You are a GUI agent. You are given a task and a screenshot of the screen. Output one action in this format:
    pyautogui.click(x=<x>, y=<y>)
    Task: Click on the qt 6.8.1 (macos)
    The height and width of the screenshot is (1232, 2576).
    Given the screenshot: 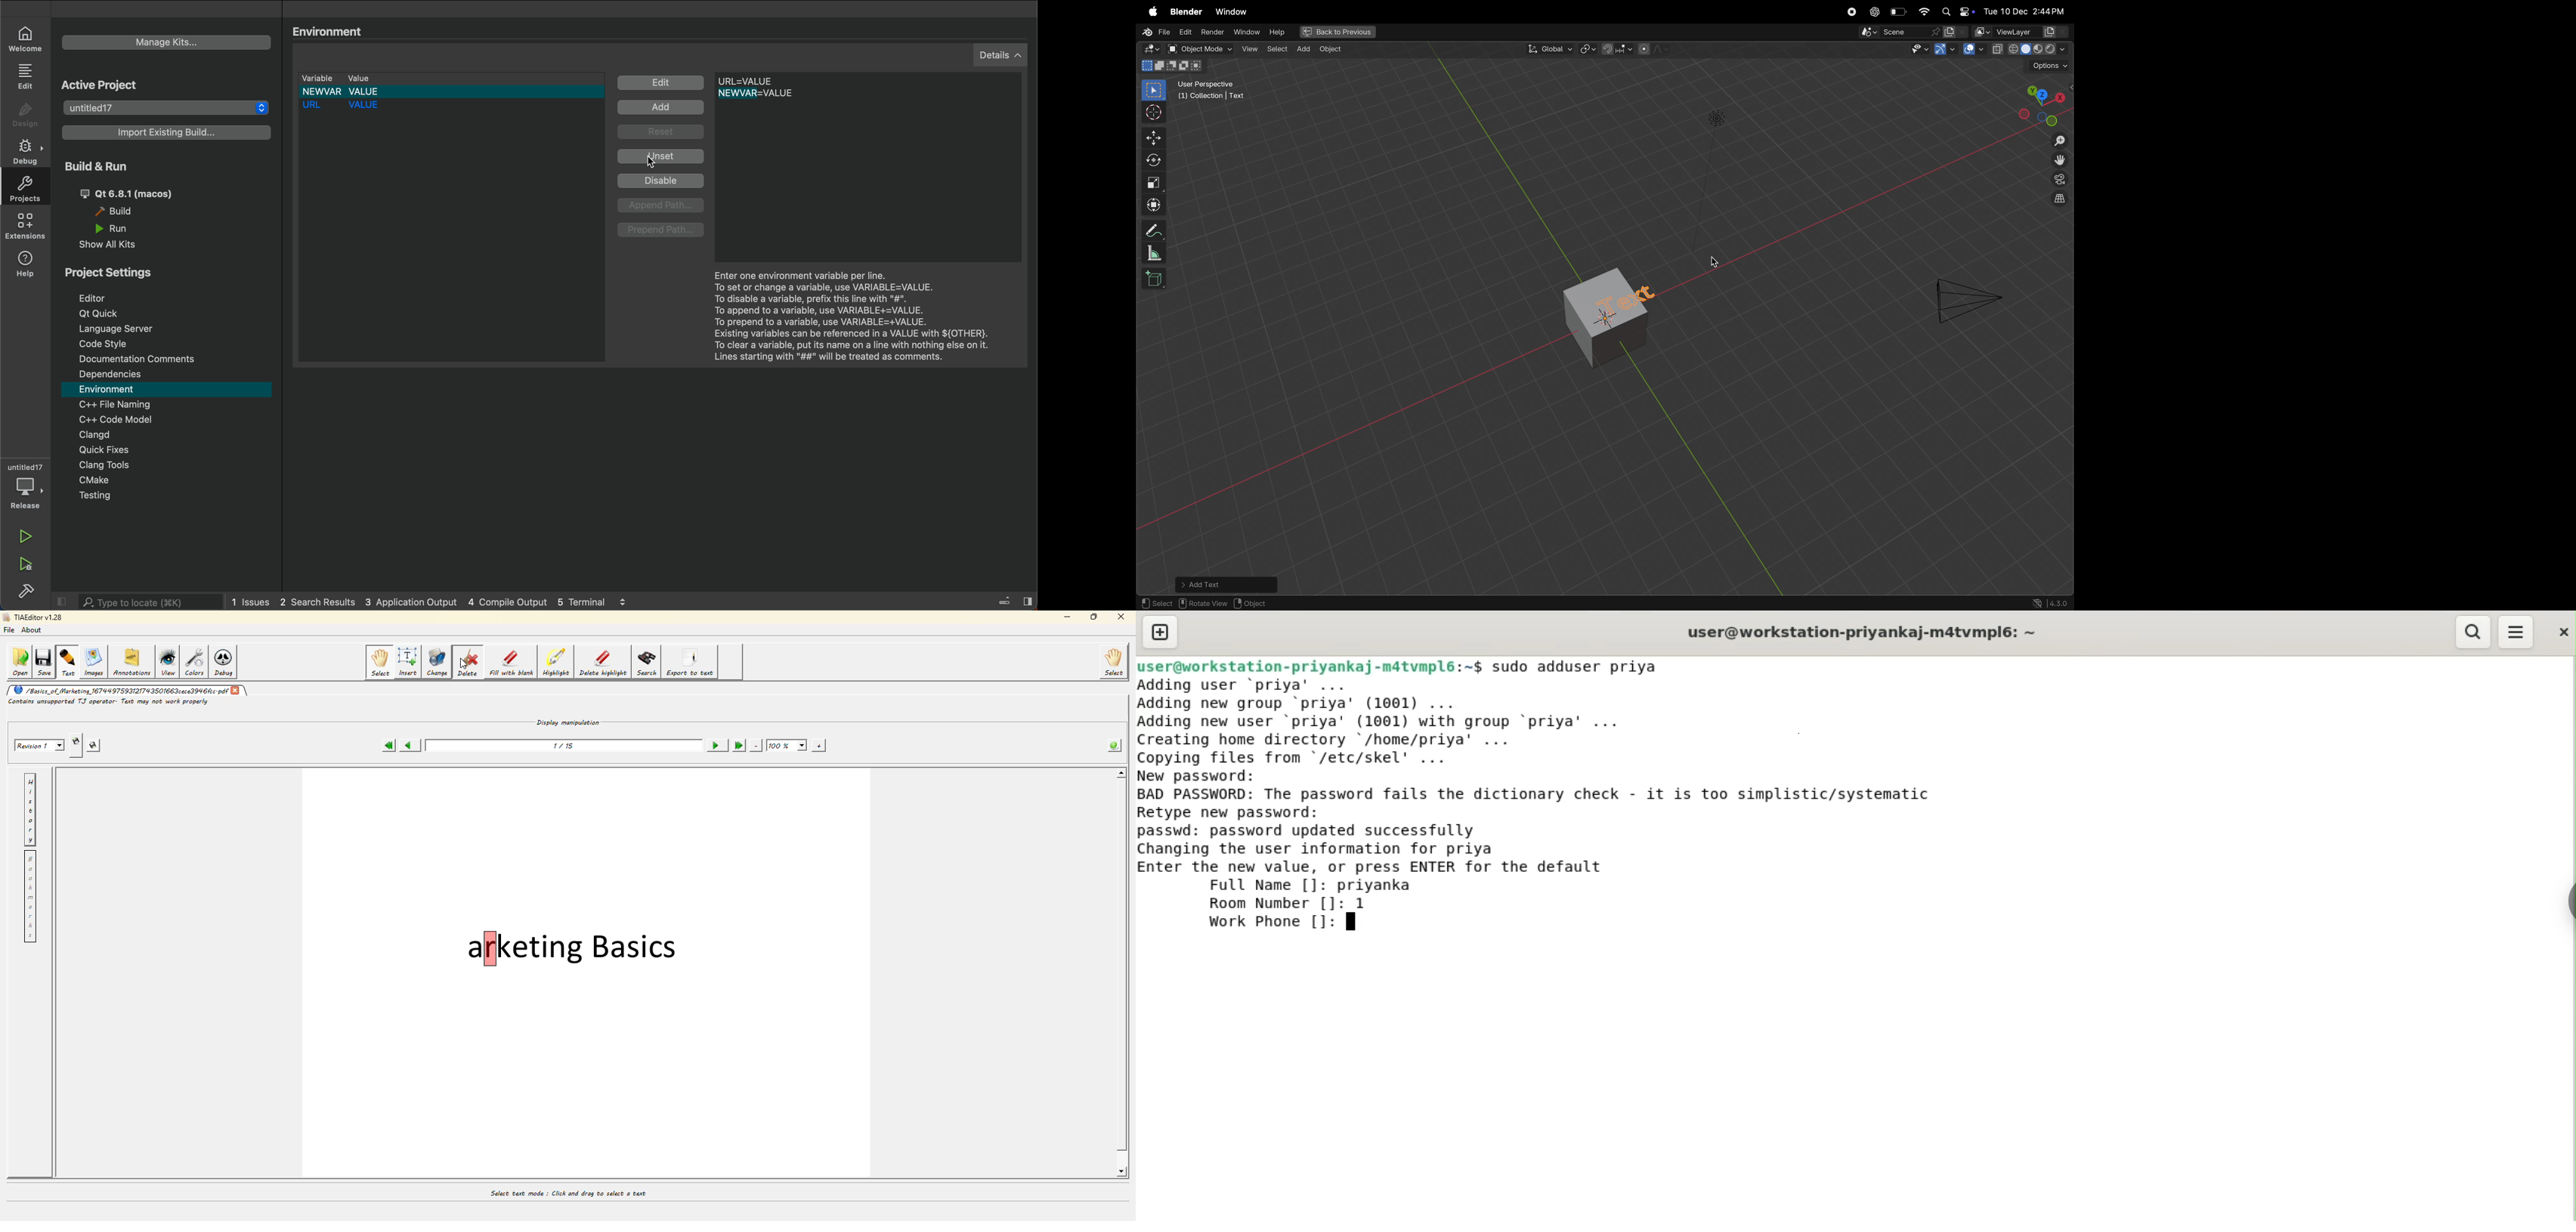 What is the action you would take?
    pyautogui.click(x=126, y=194)
    